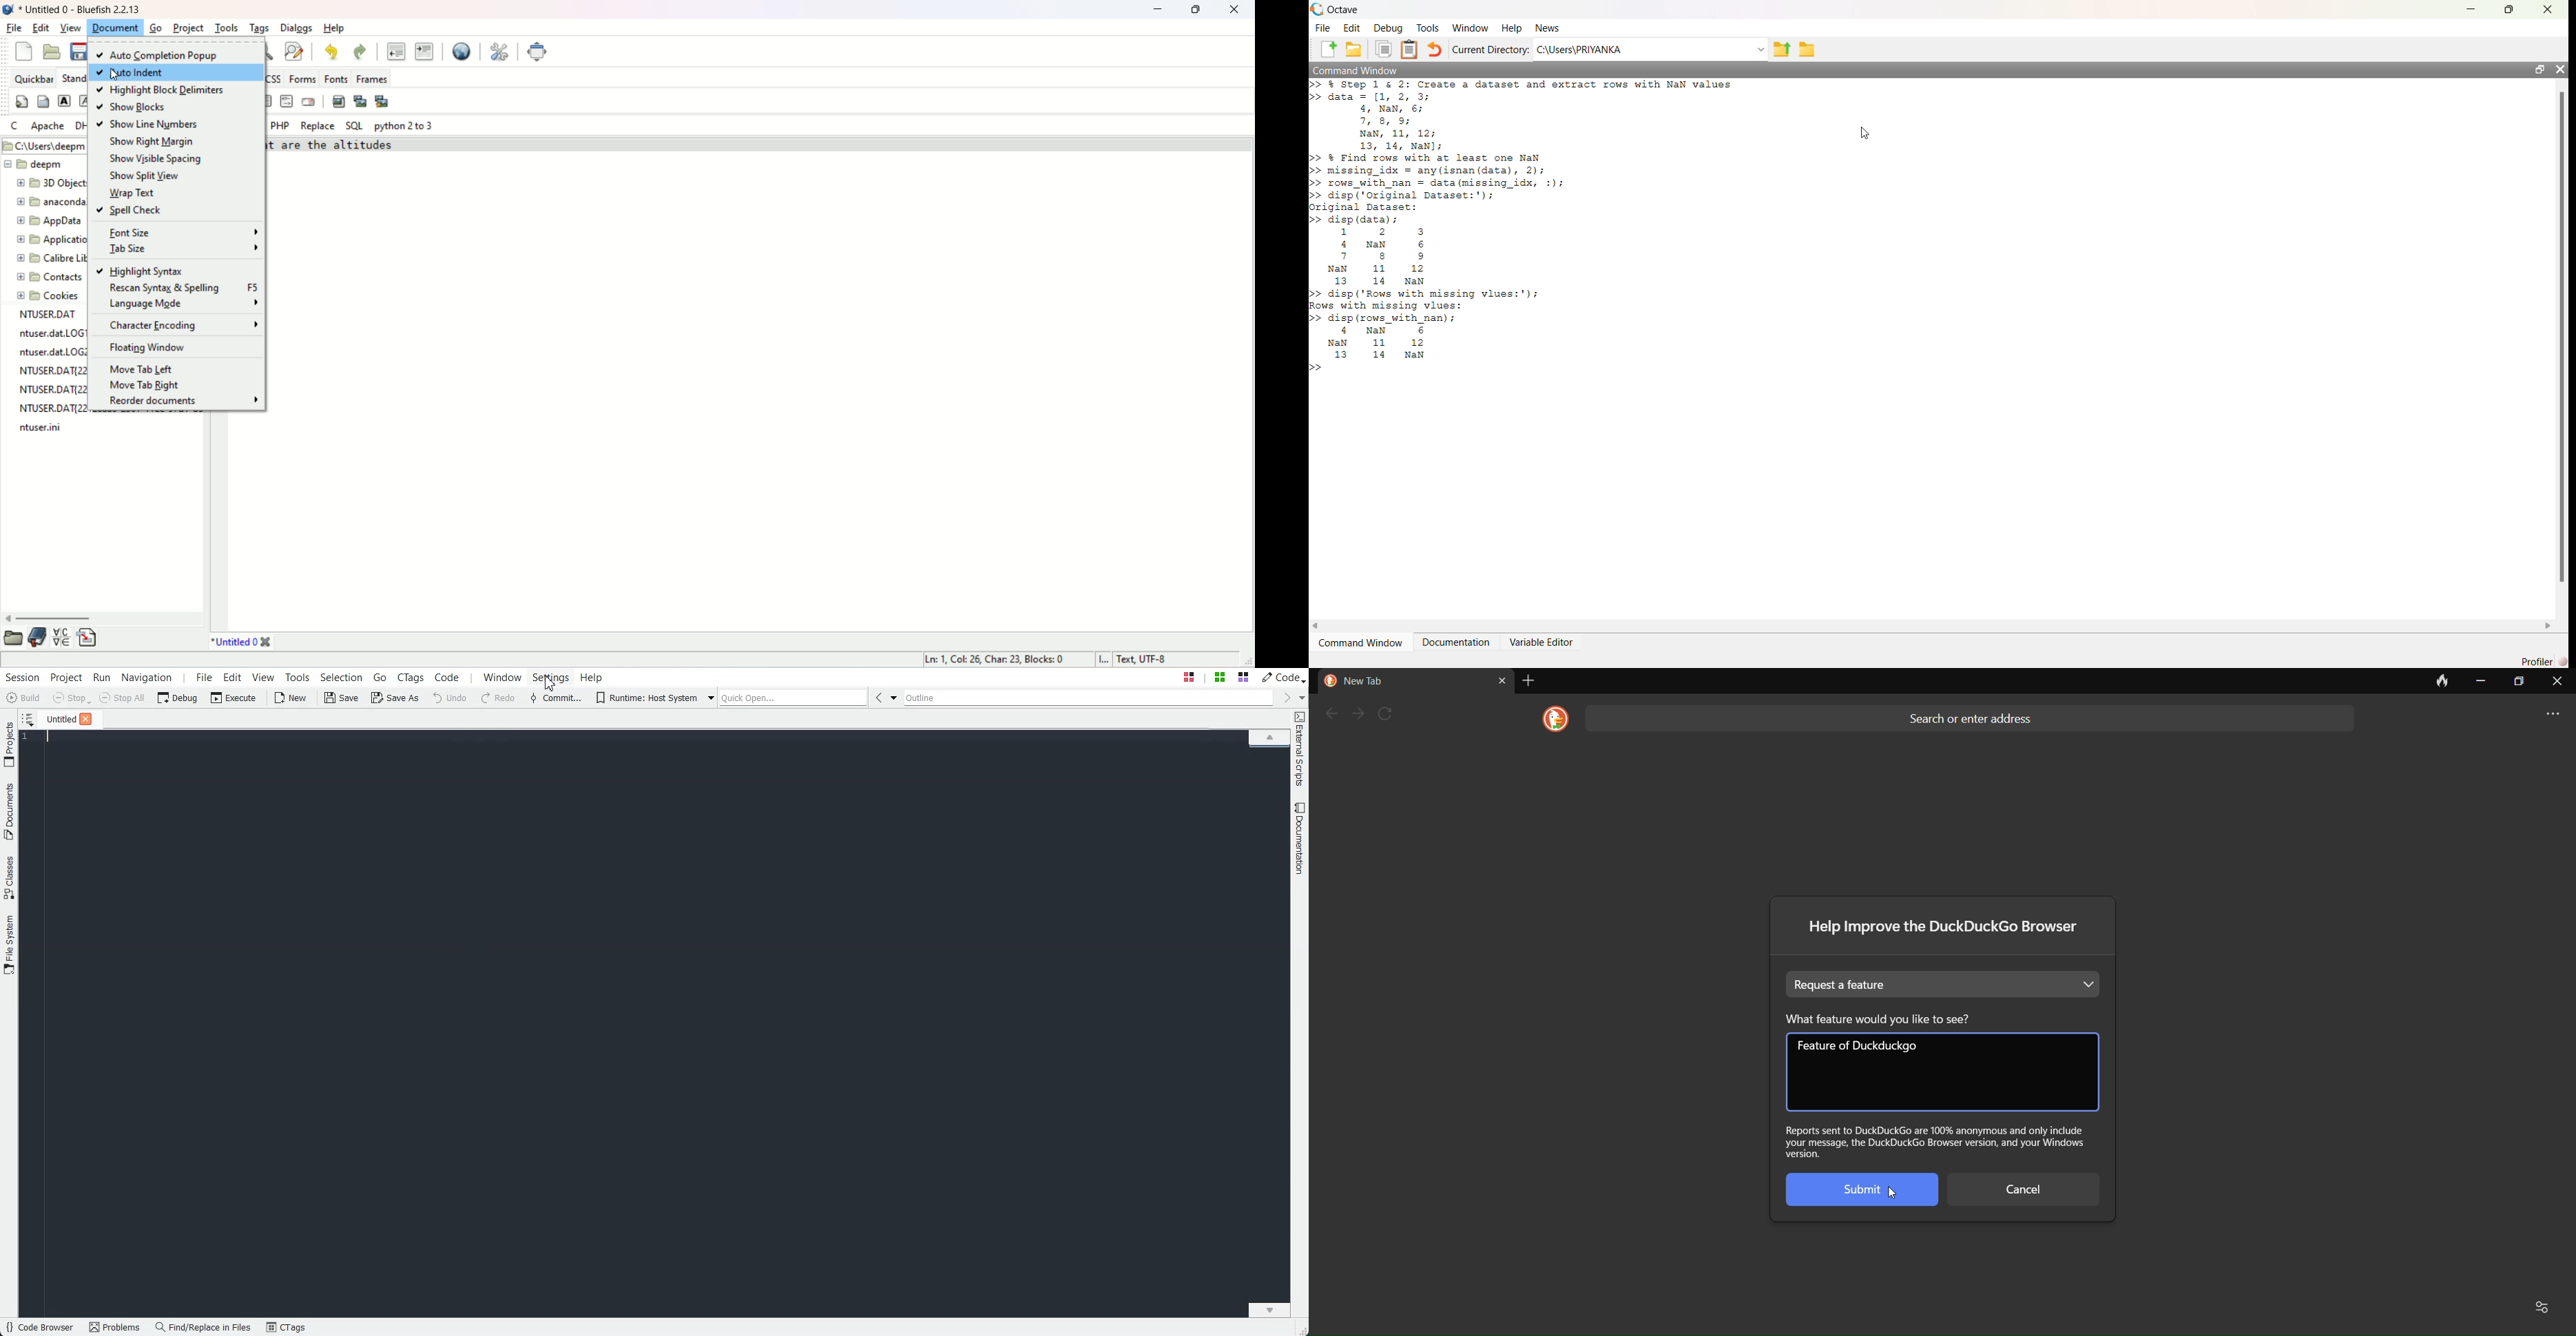 This screenshot has width=2576, height=1344. I want to click on edit preferences, so click(500, 50).